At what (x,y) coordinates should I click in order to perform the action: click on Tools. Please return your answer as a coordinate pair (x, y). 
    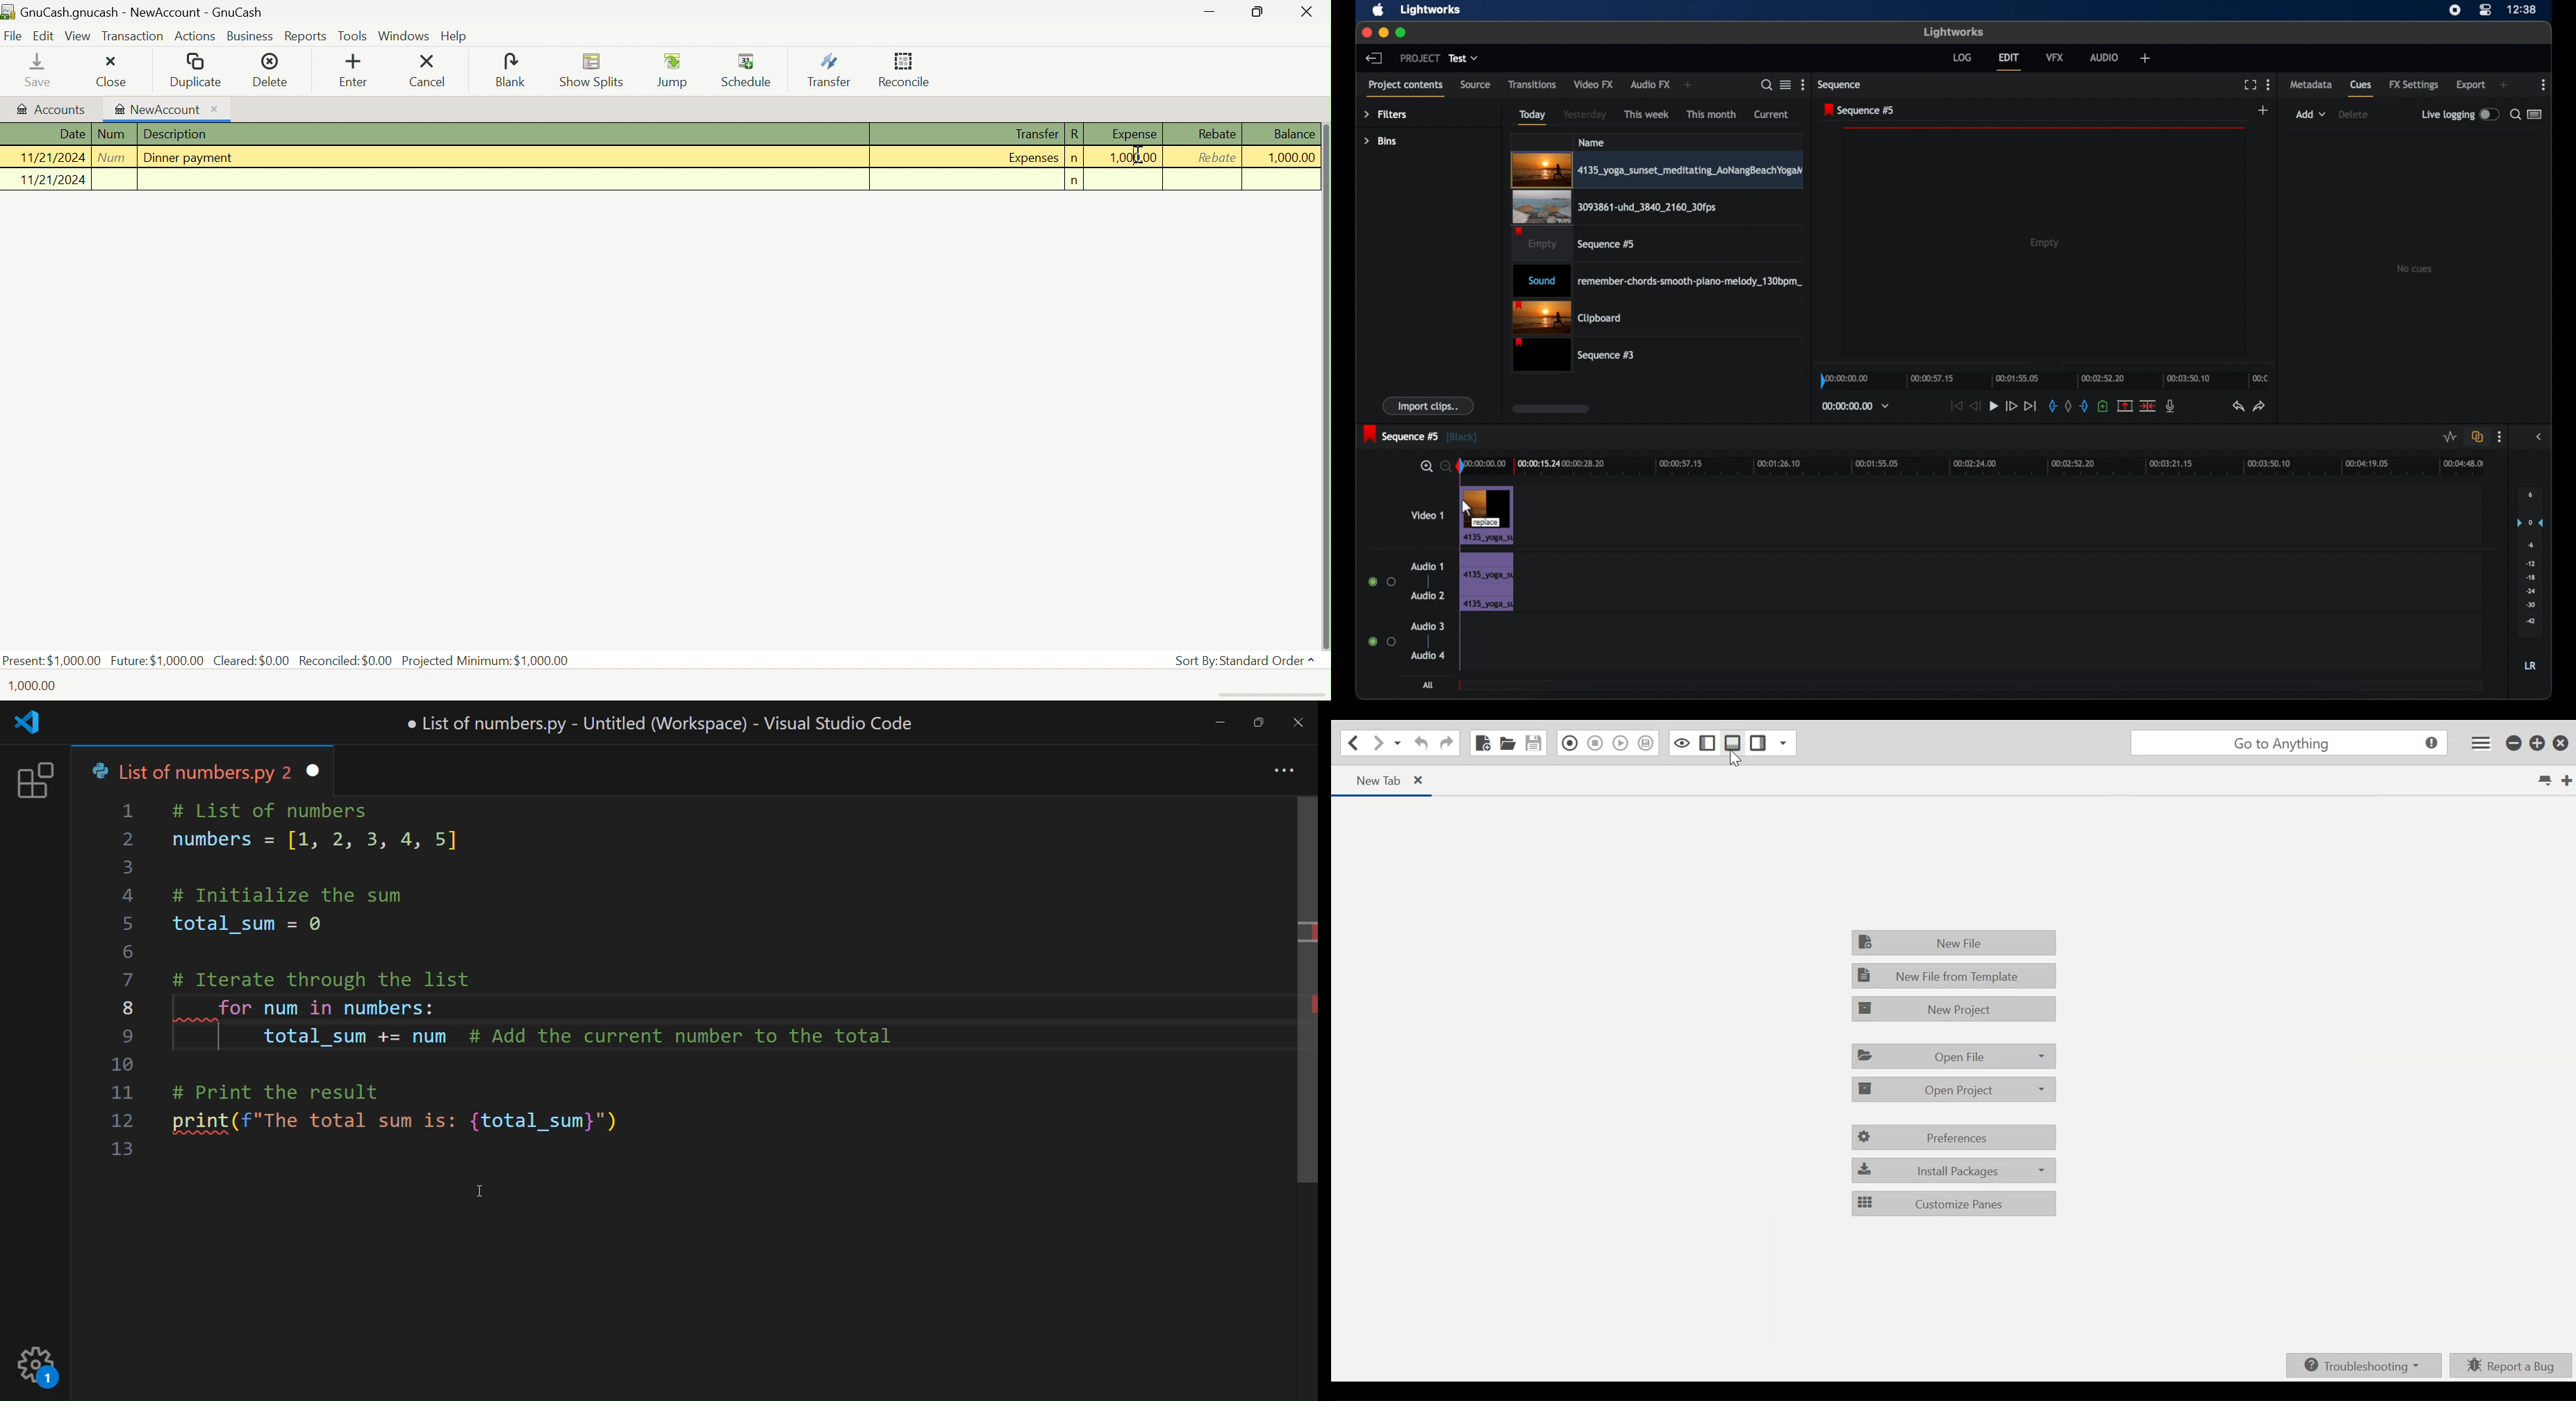
    Looking at the image, I should click on (353, 35).